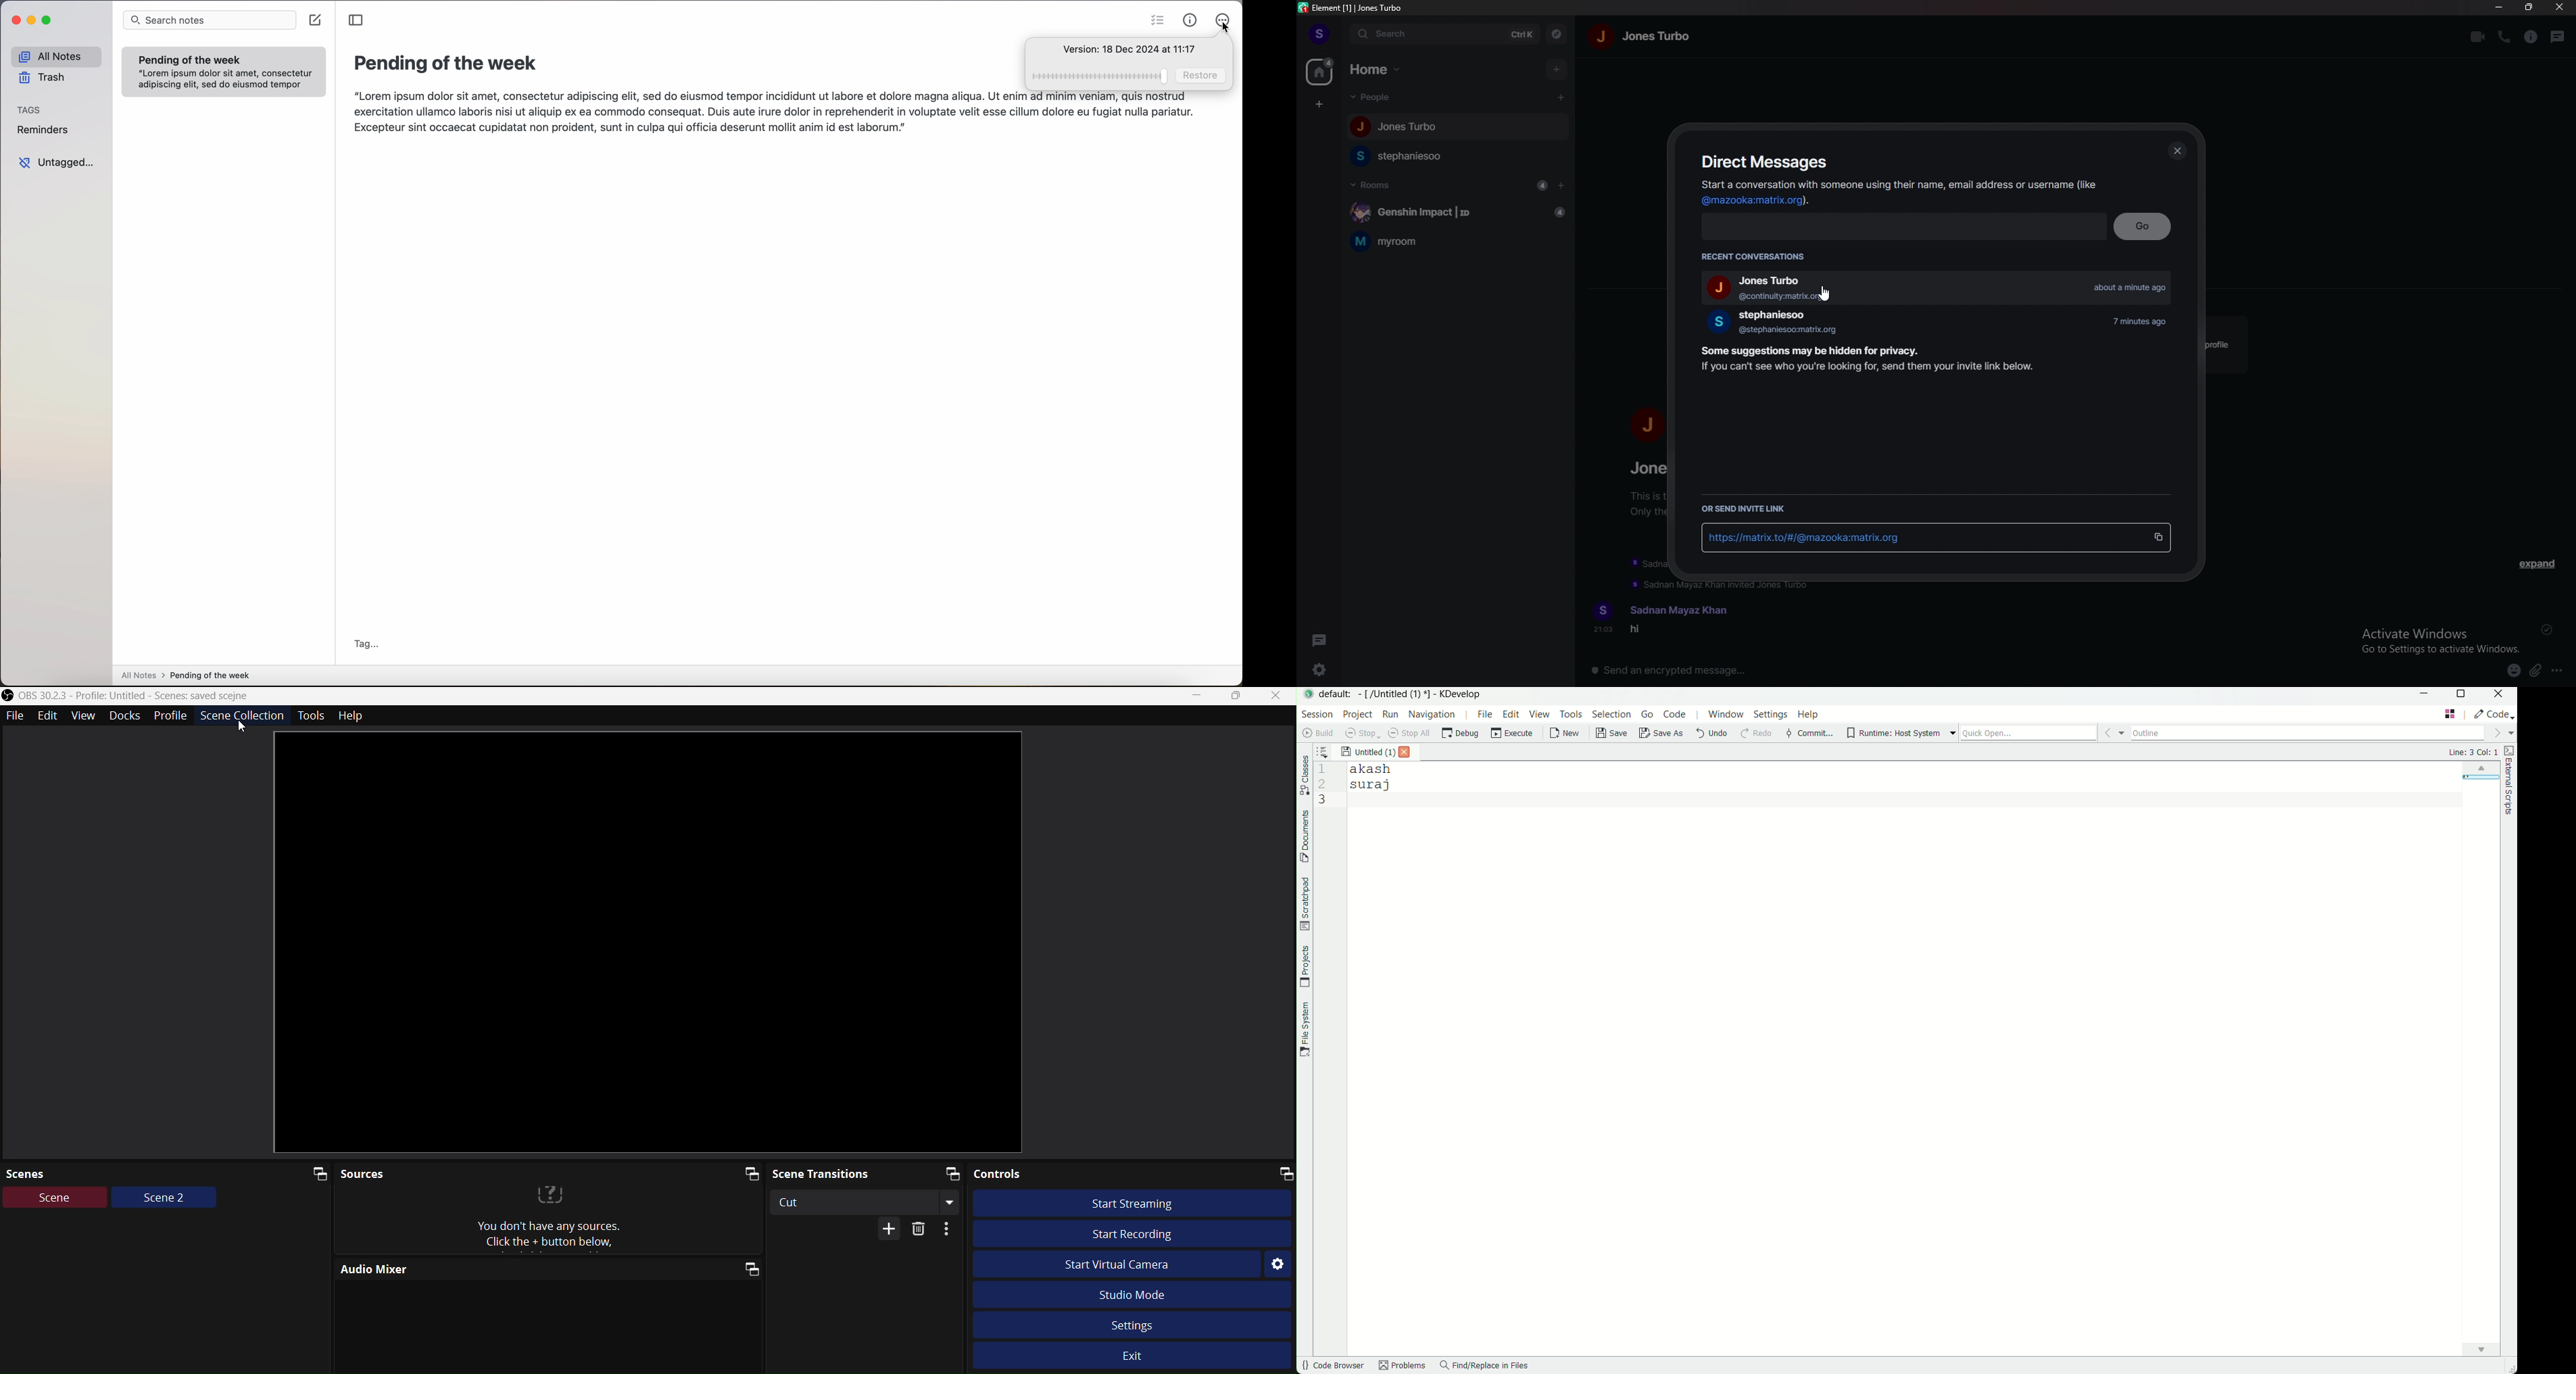 This screenshot has width=2576, height=1400. I want to click on app name and location - default: [/Untitled (1) *] - KDevelop, so click(1400, 693).